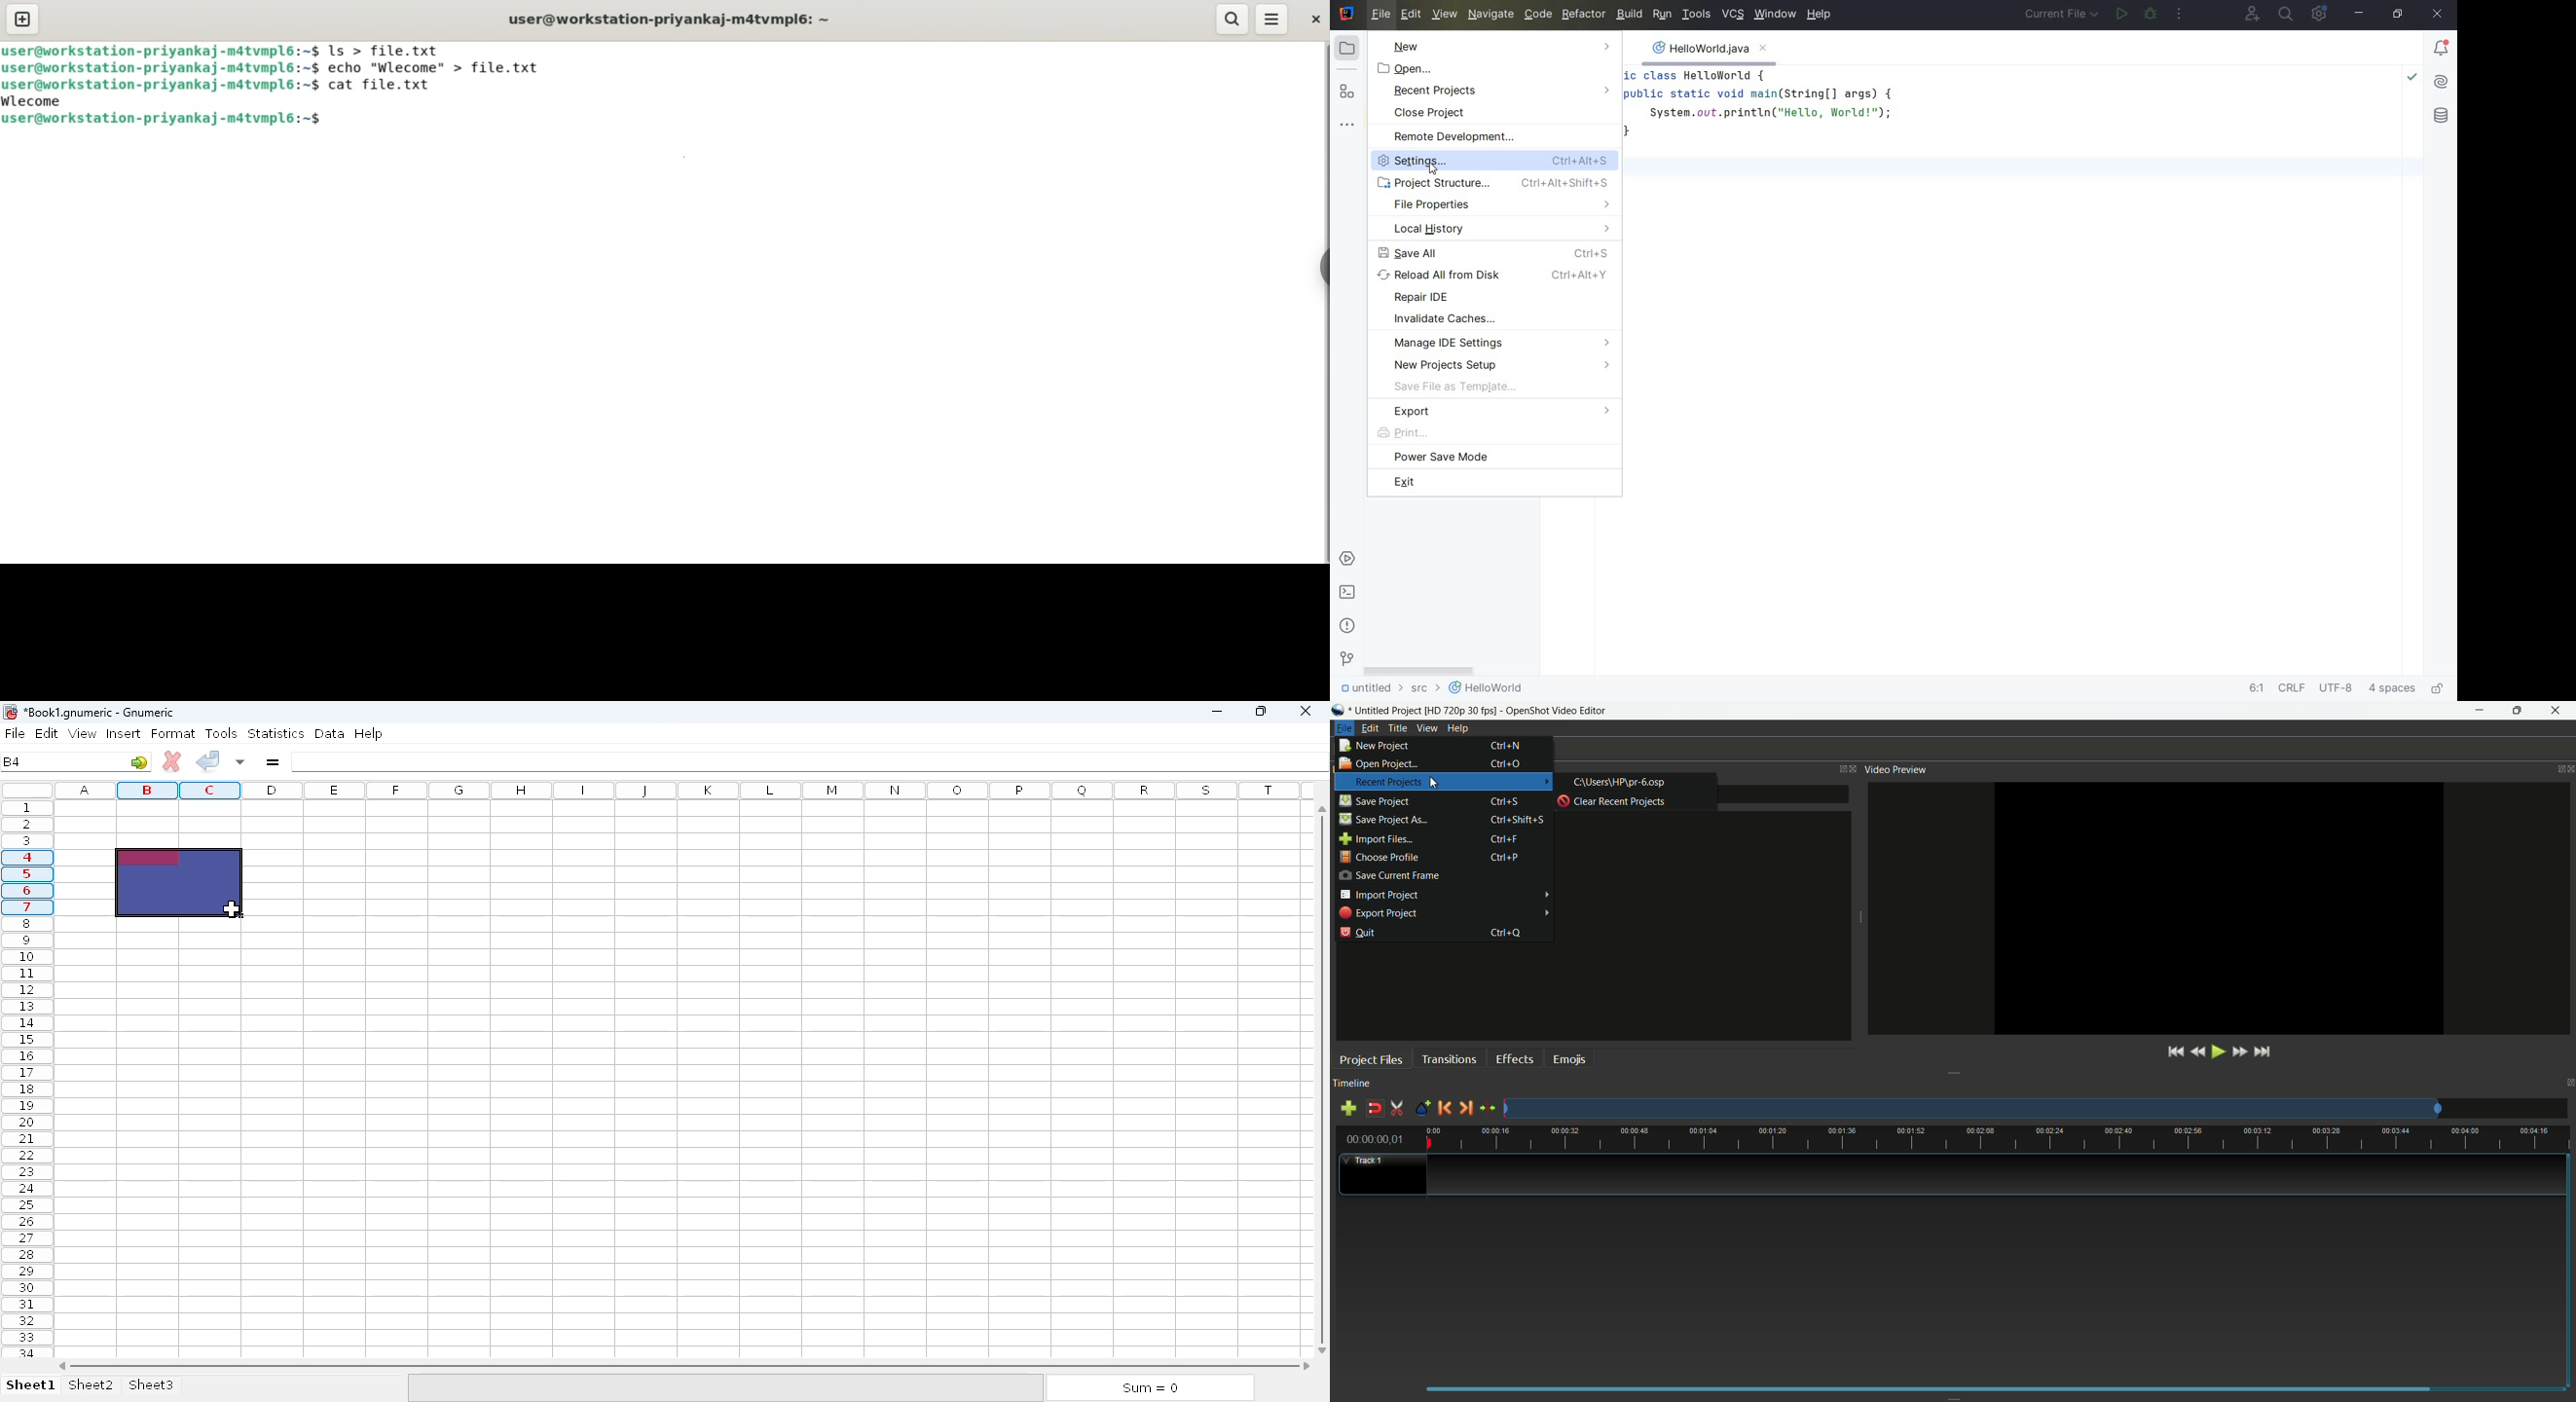 This screenshot has height=1428, width=2576. What do you see at coordinates (1344, 728) in the screenshot?
I see `file menu` at bounding box center [1344, 728].